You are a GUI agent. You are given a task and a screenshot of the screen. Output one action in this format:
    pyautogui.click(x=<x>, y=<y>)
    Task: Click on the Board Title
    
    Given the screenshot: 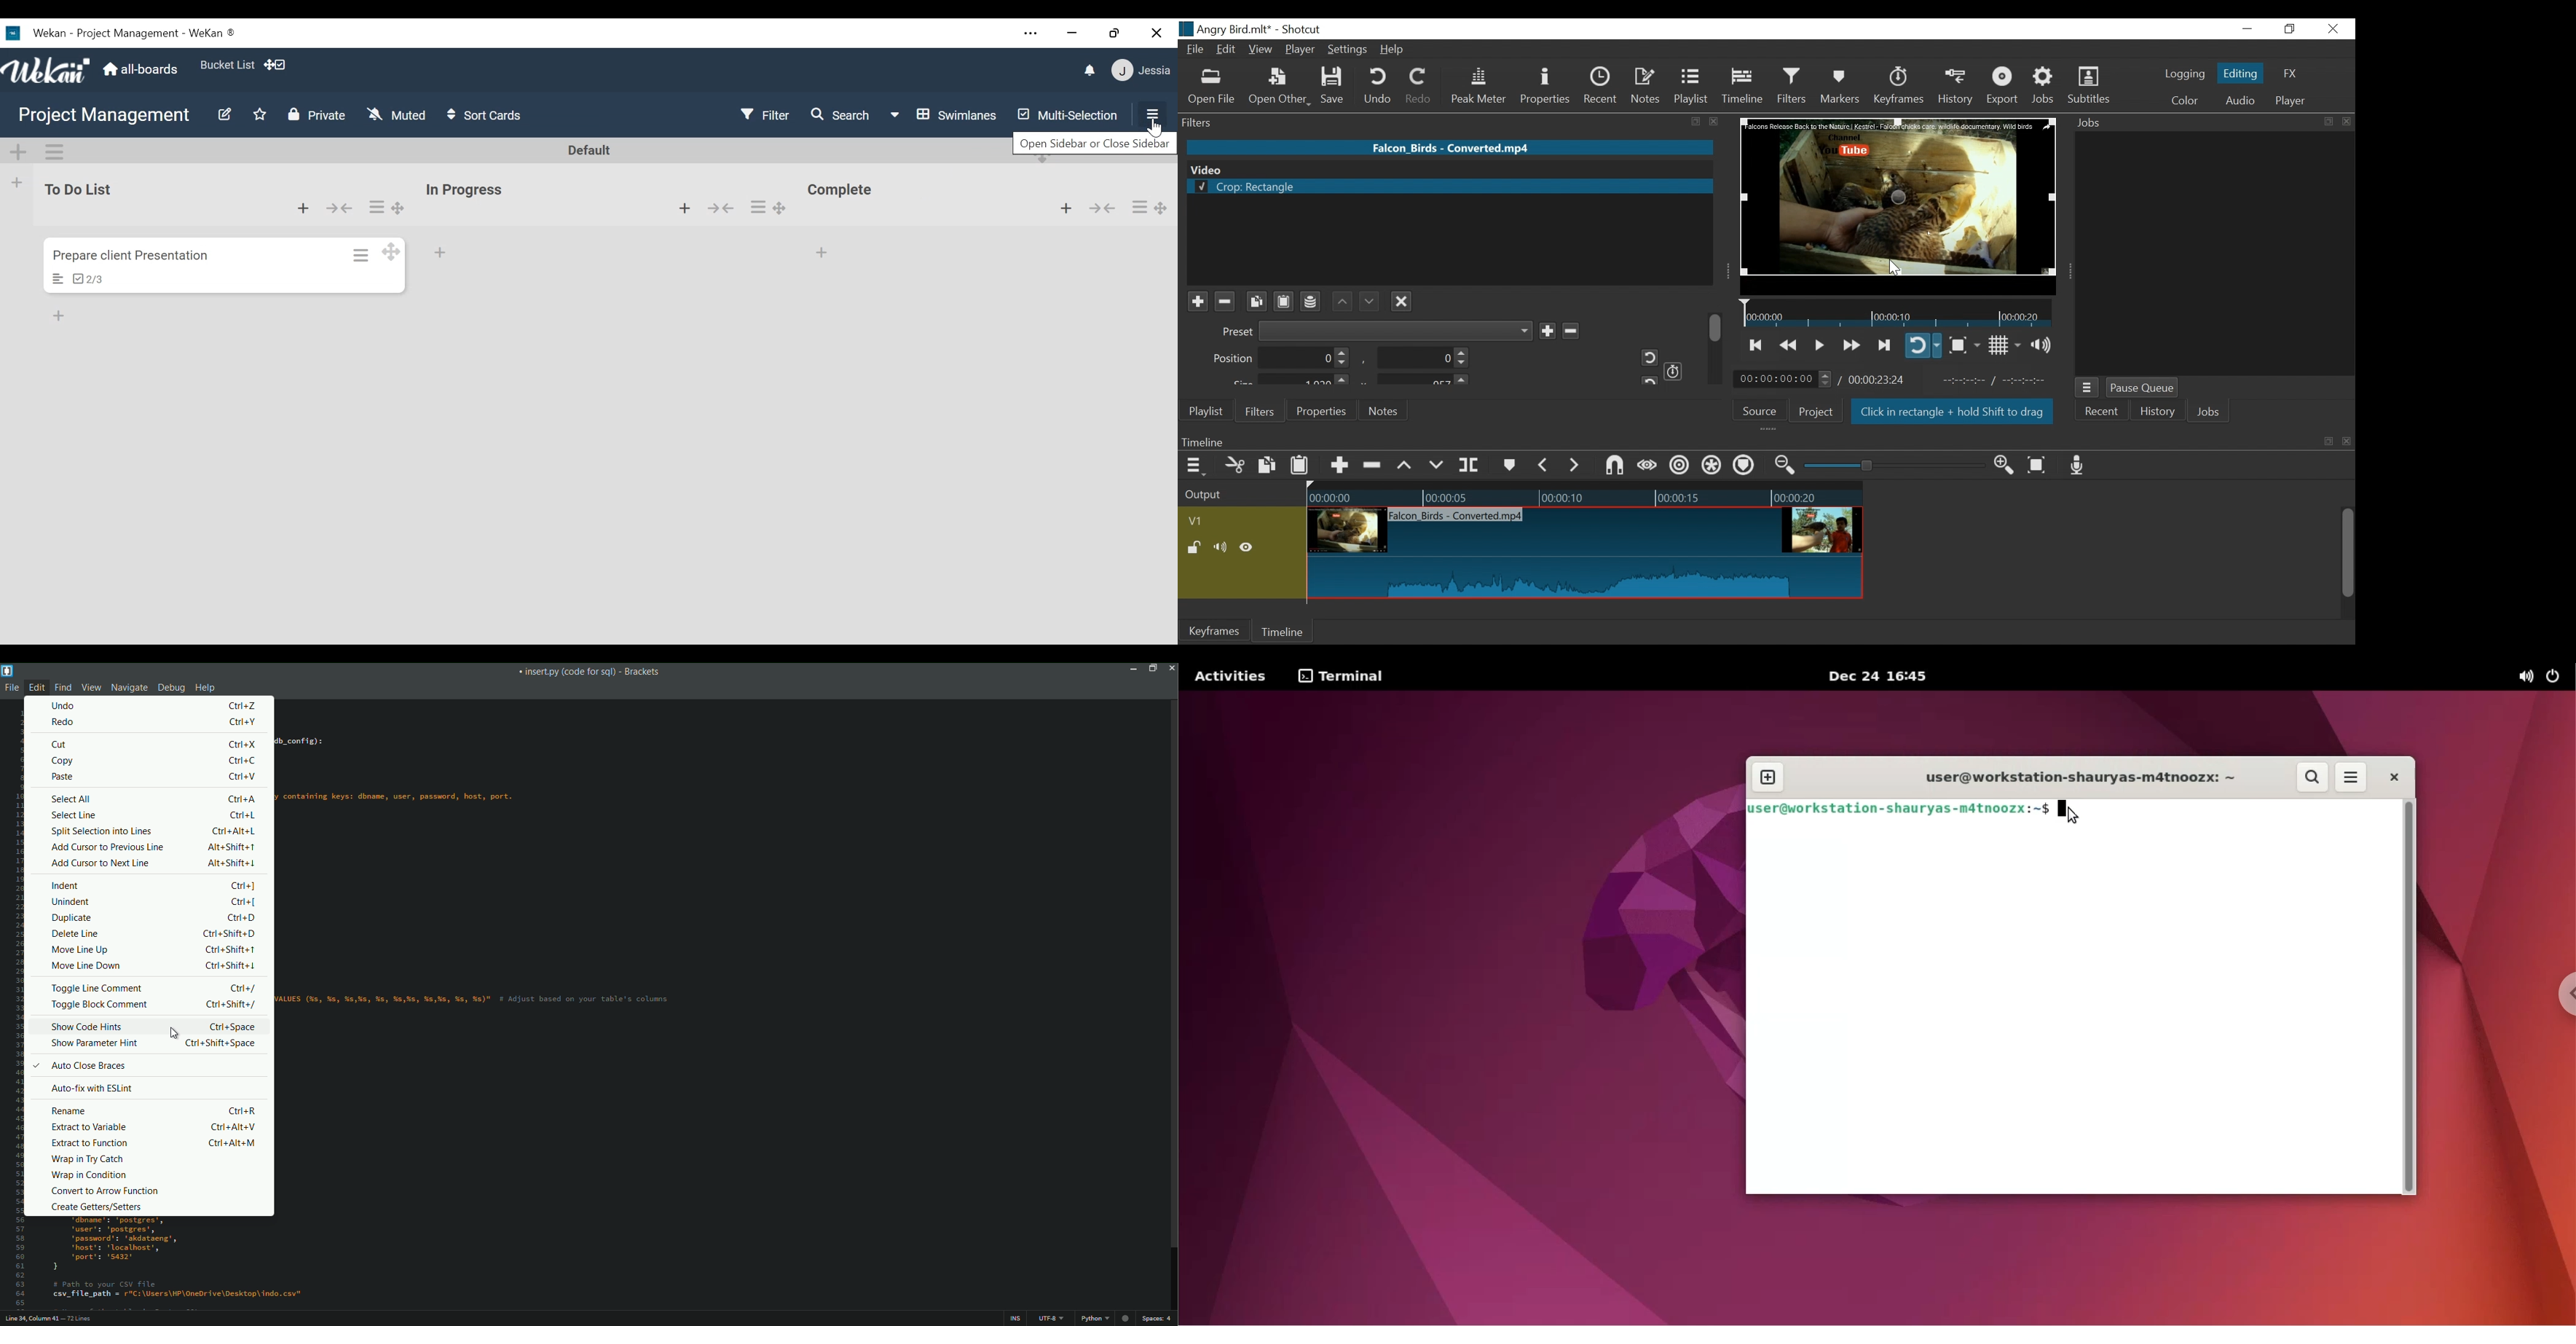 What is the action you would take?
    pyautogui.click(x=104, y=115)
    